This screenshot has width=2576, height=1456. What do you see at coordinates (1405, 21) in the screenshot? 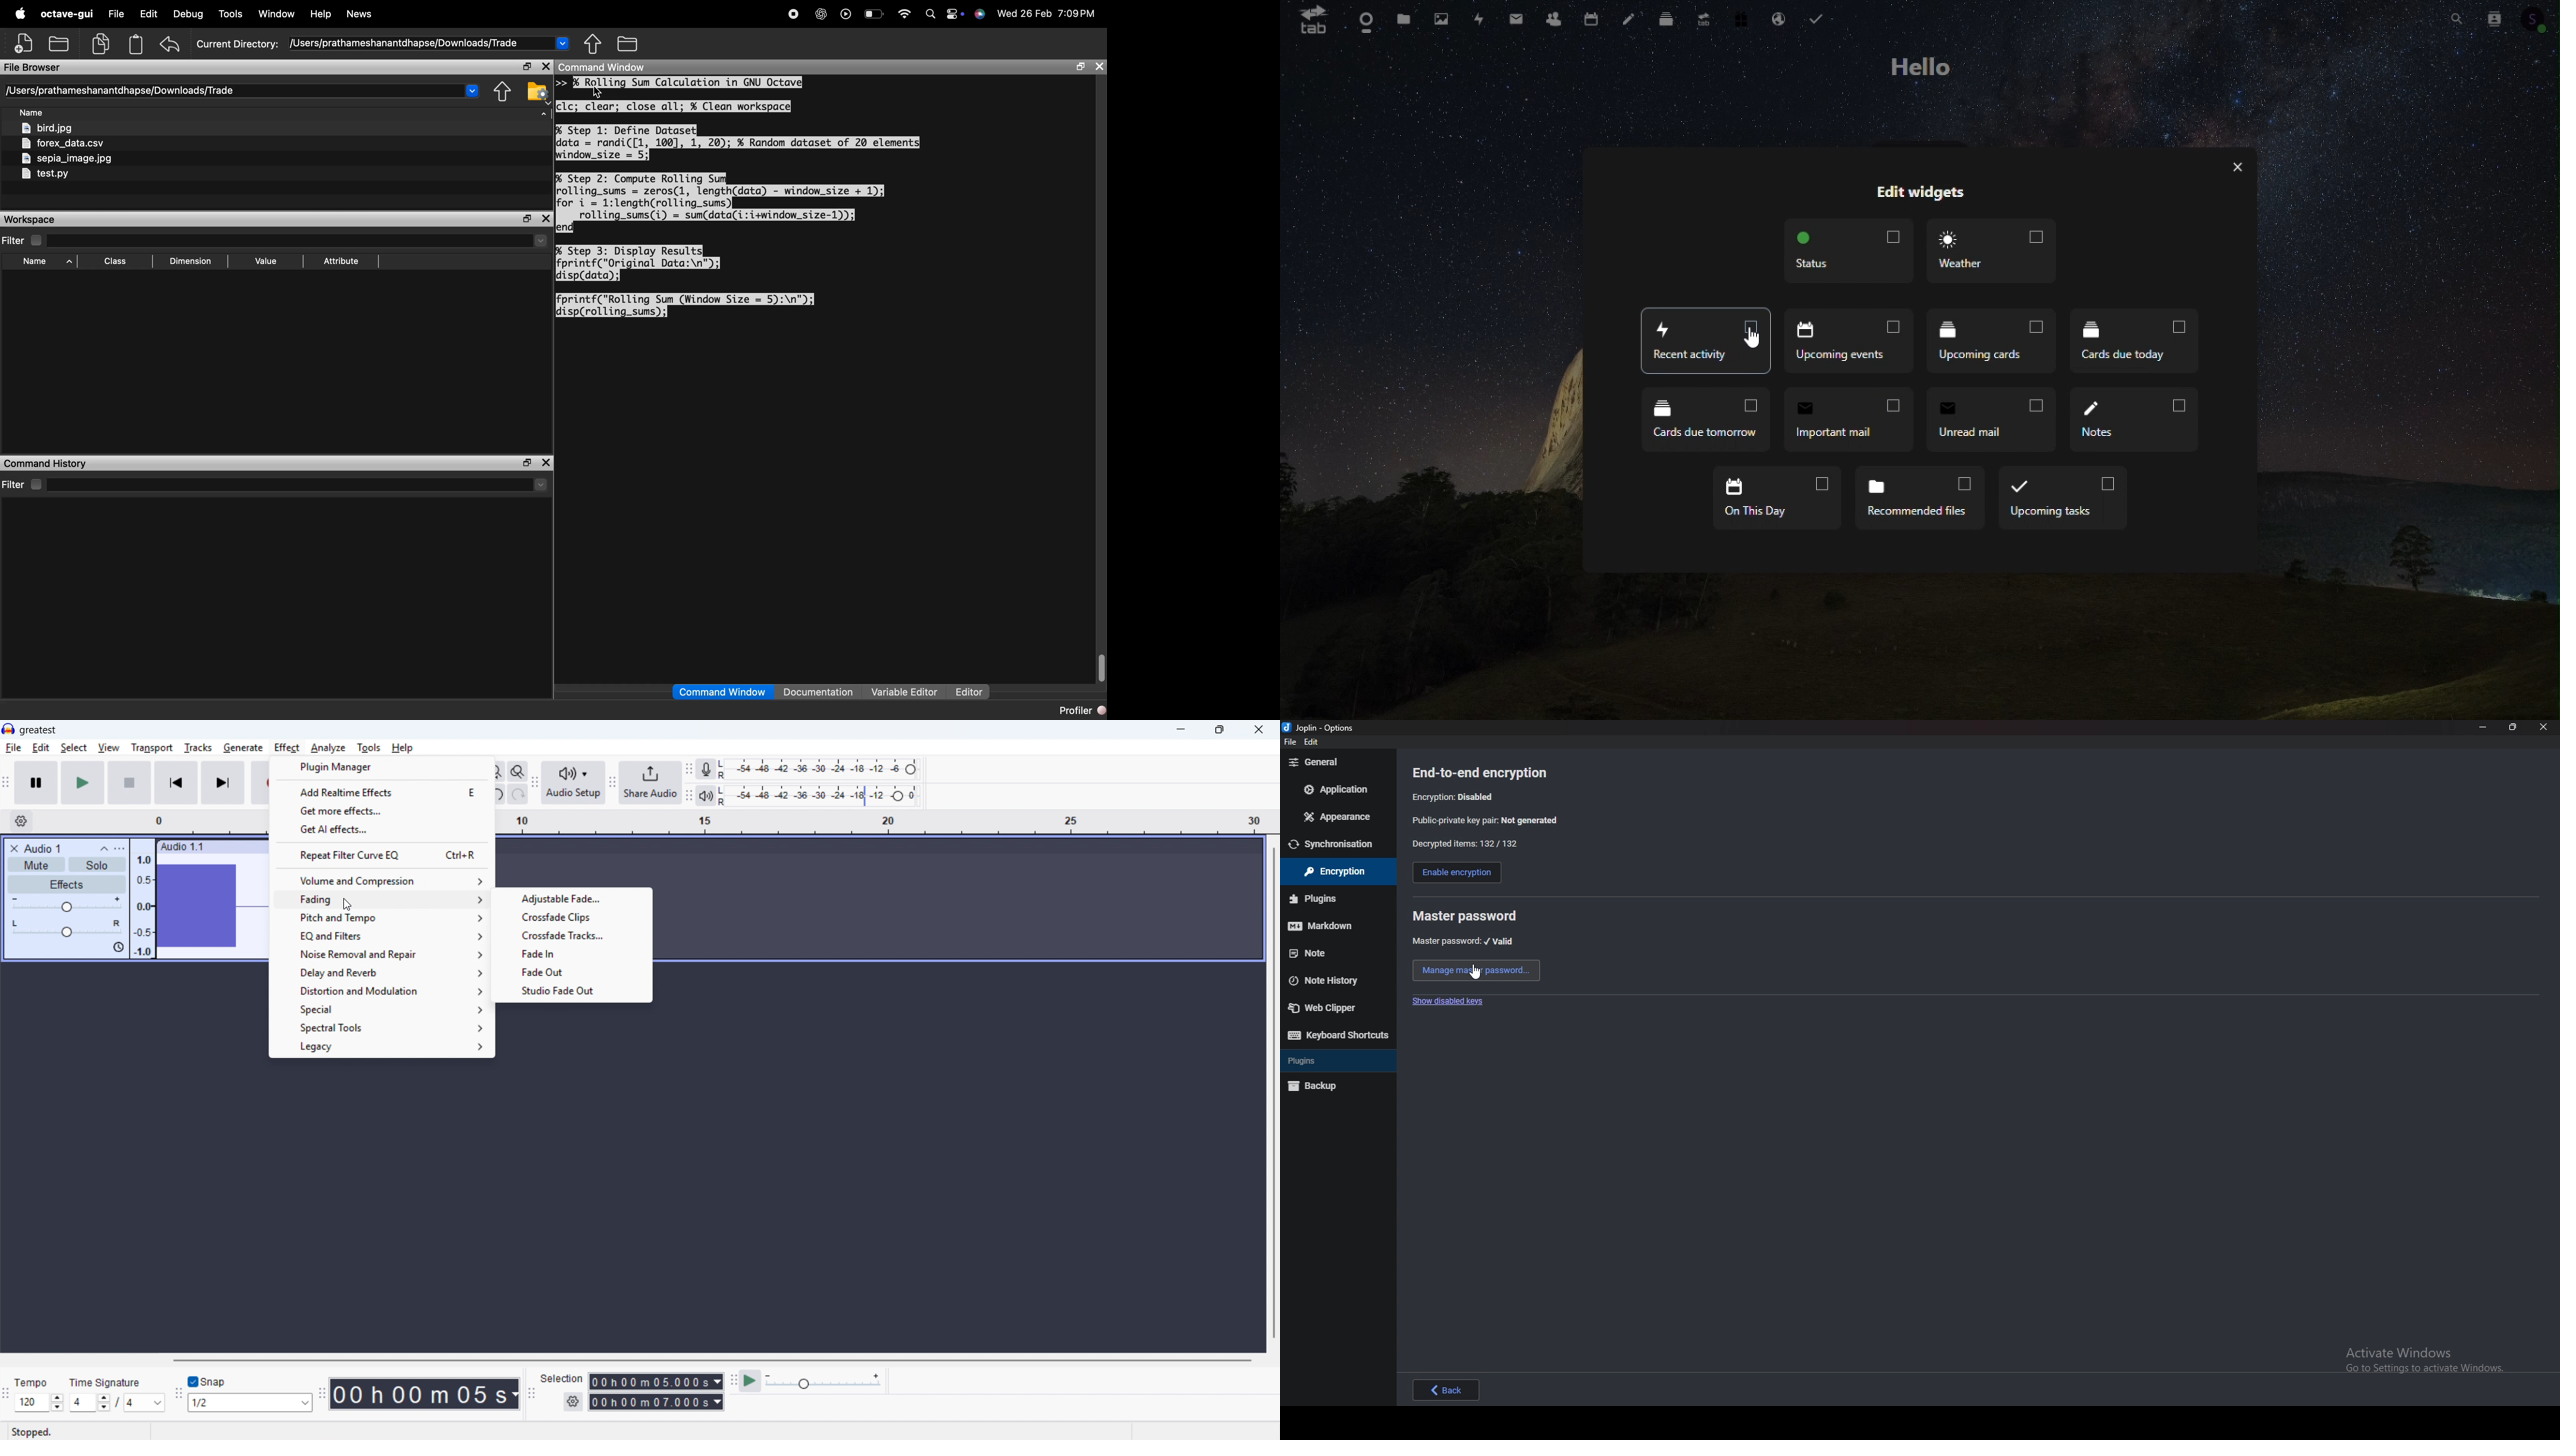
I see `Files` at bounding box center [1405, 21].